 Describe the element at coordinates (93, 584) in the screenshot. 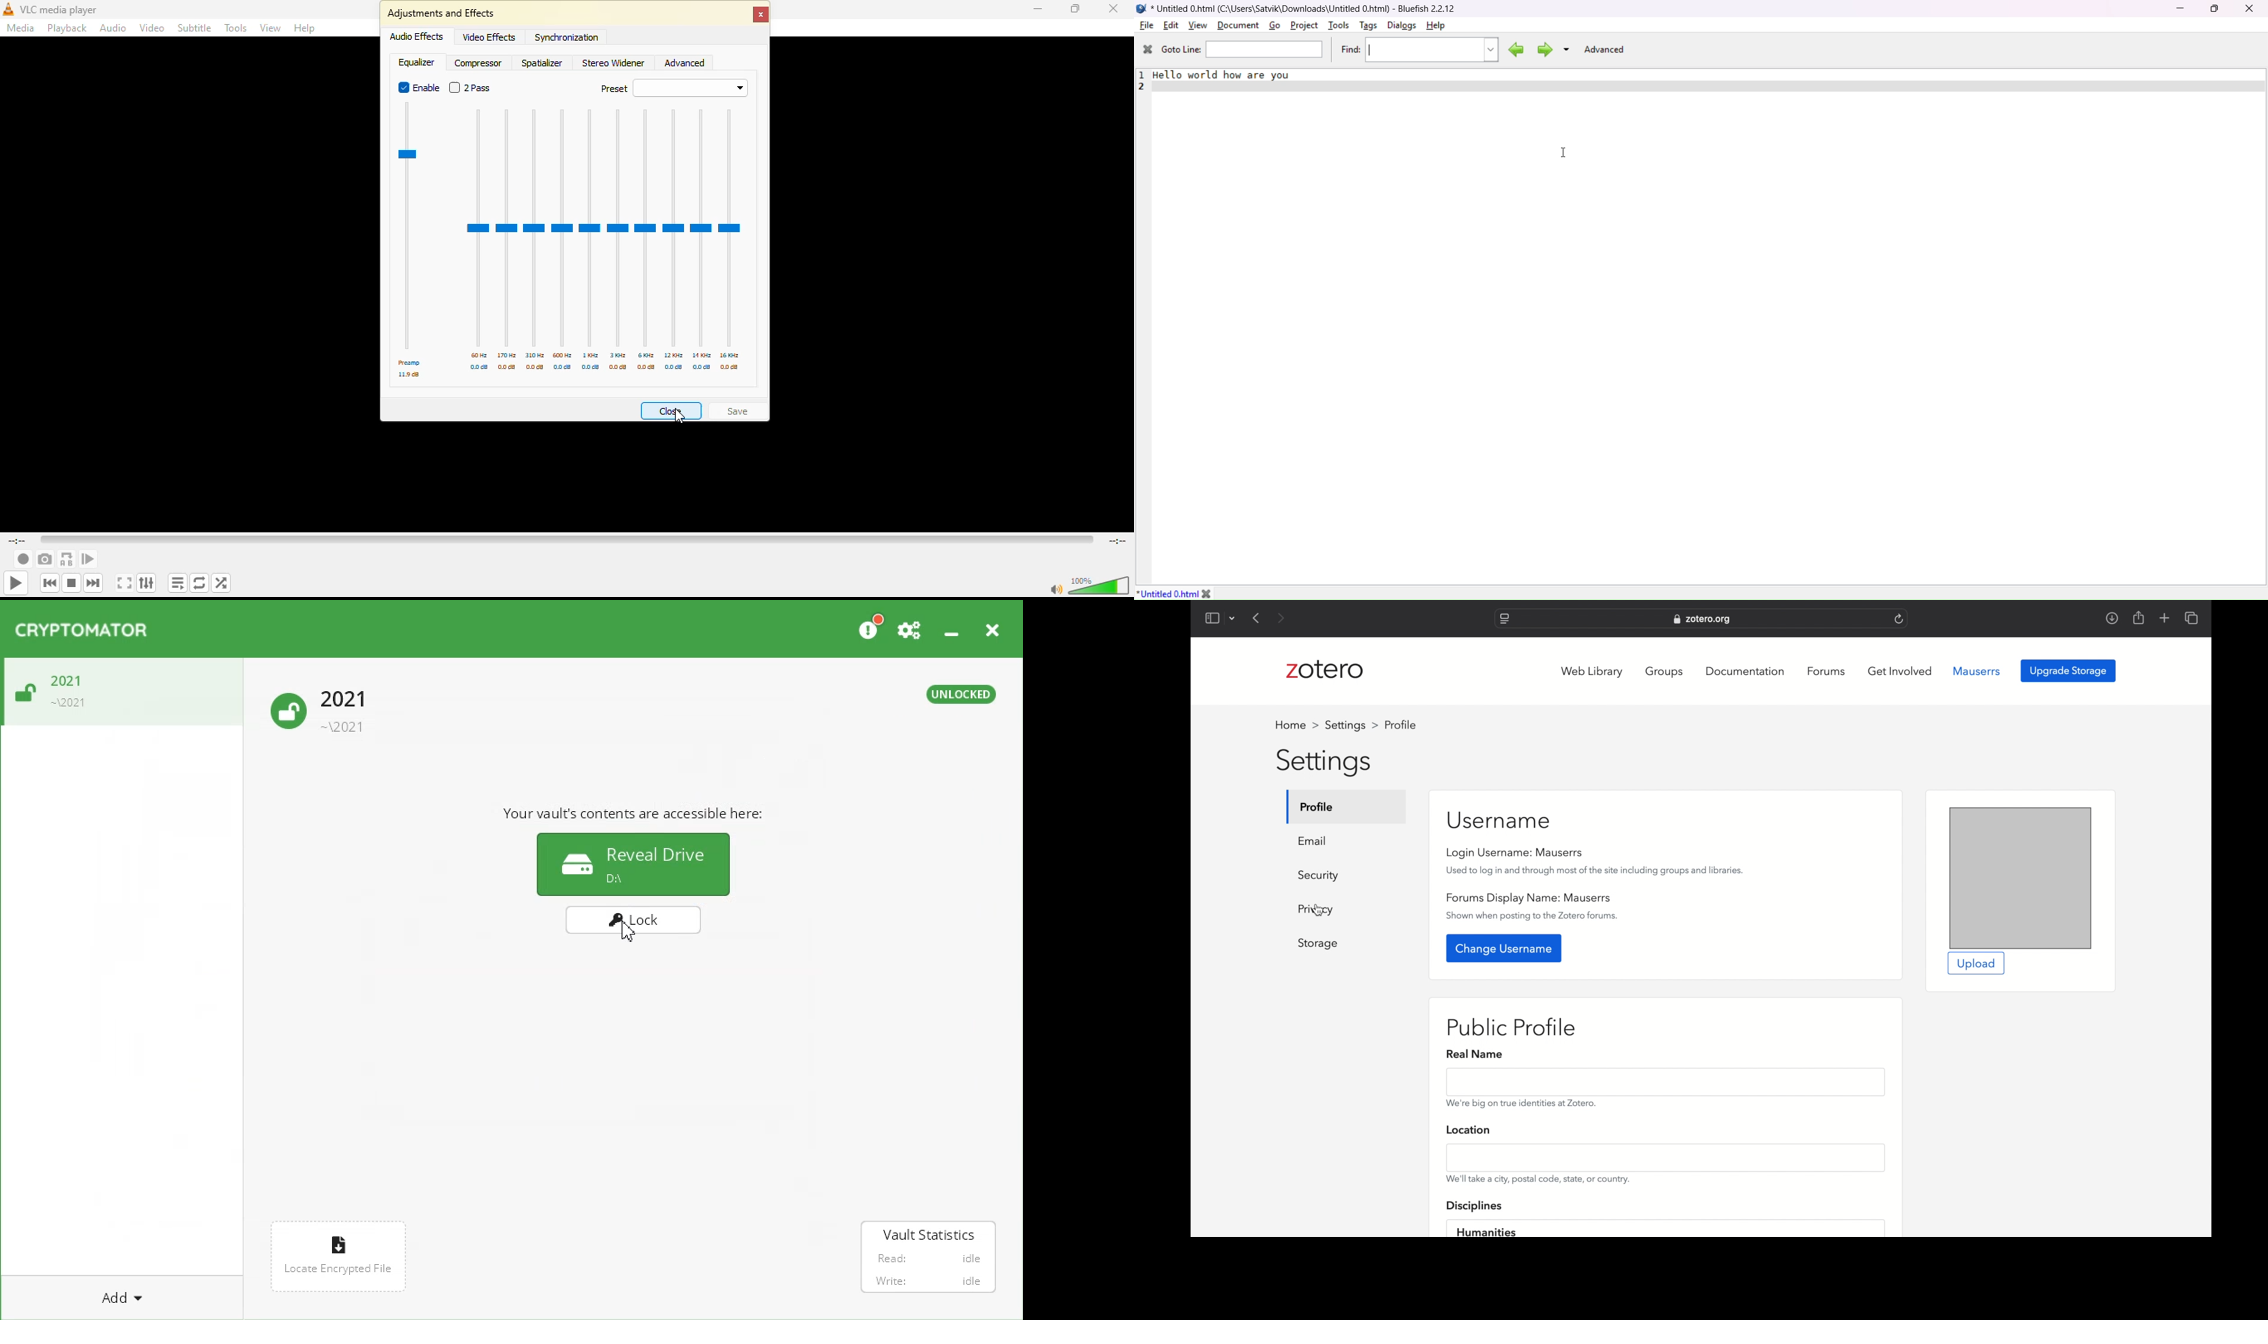

I see `next media in the playlist` at that location.